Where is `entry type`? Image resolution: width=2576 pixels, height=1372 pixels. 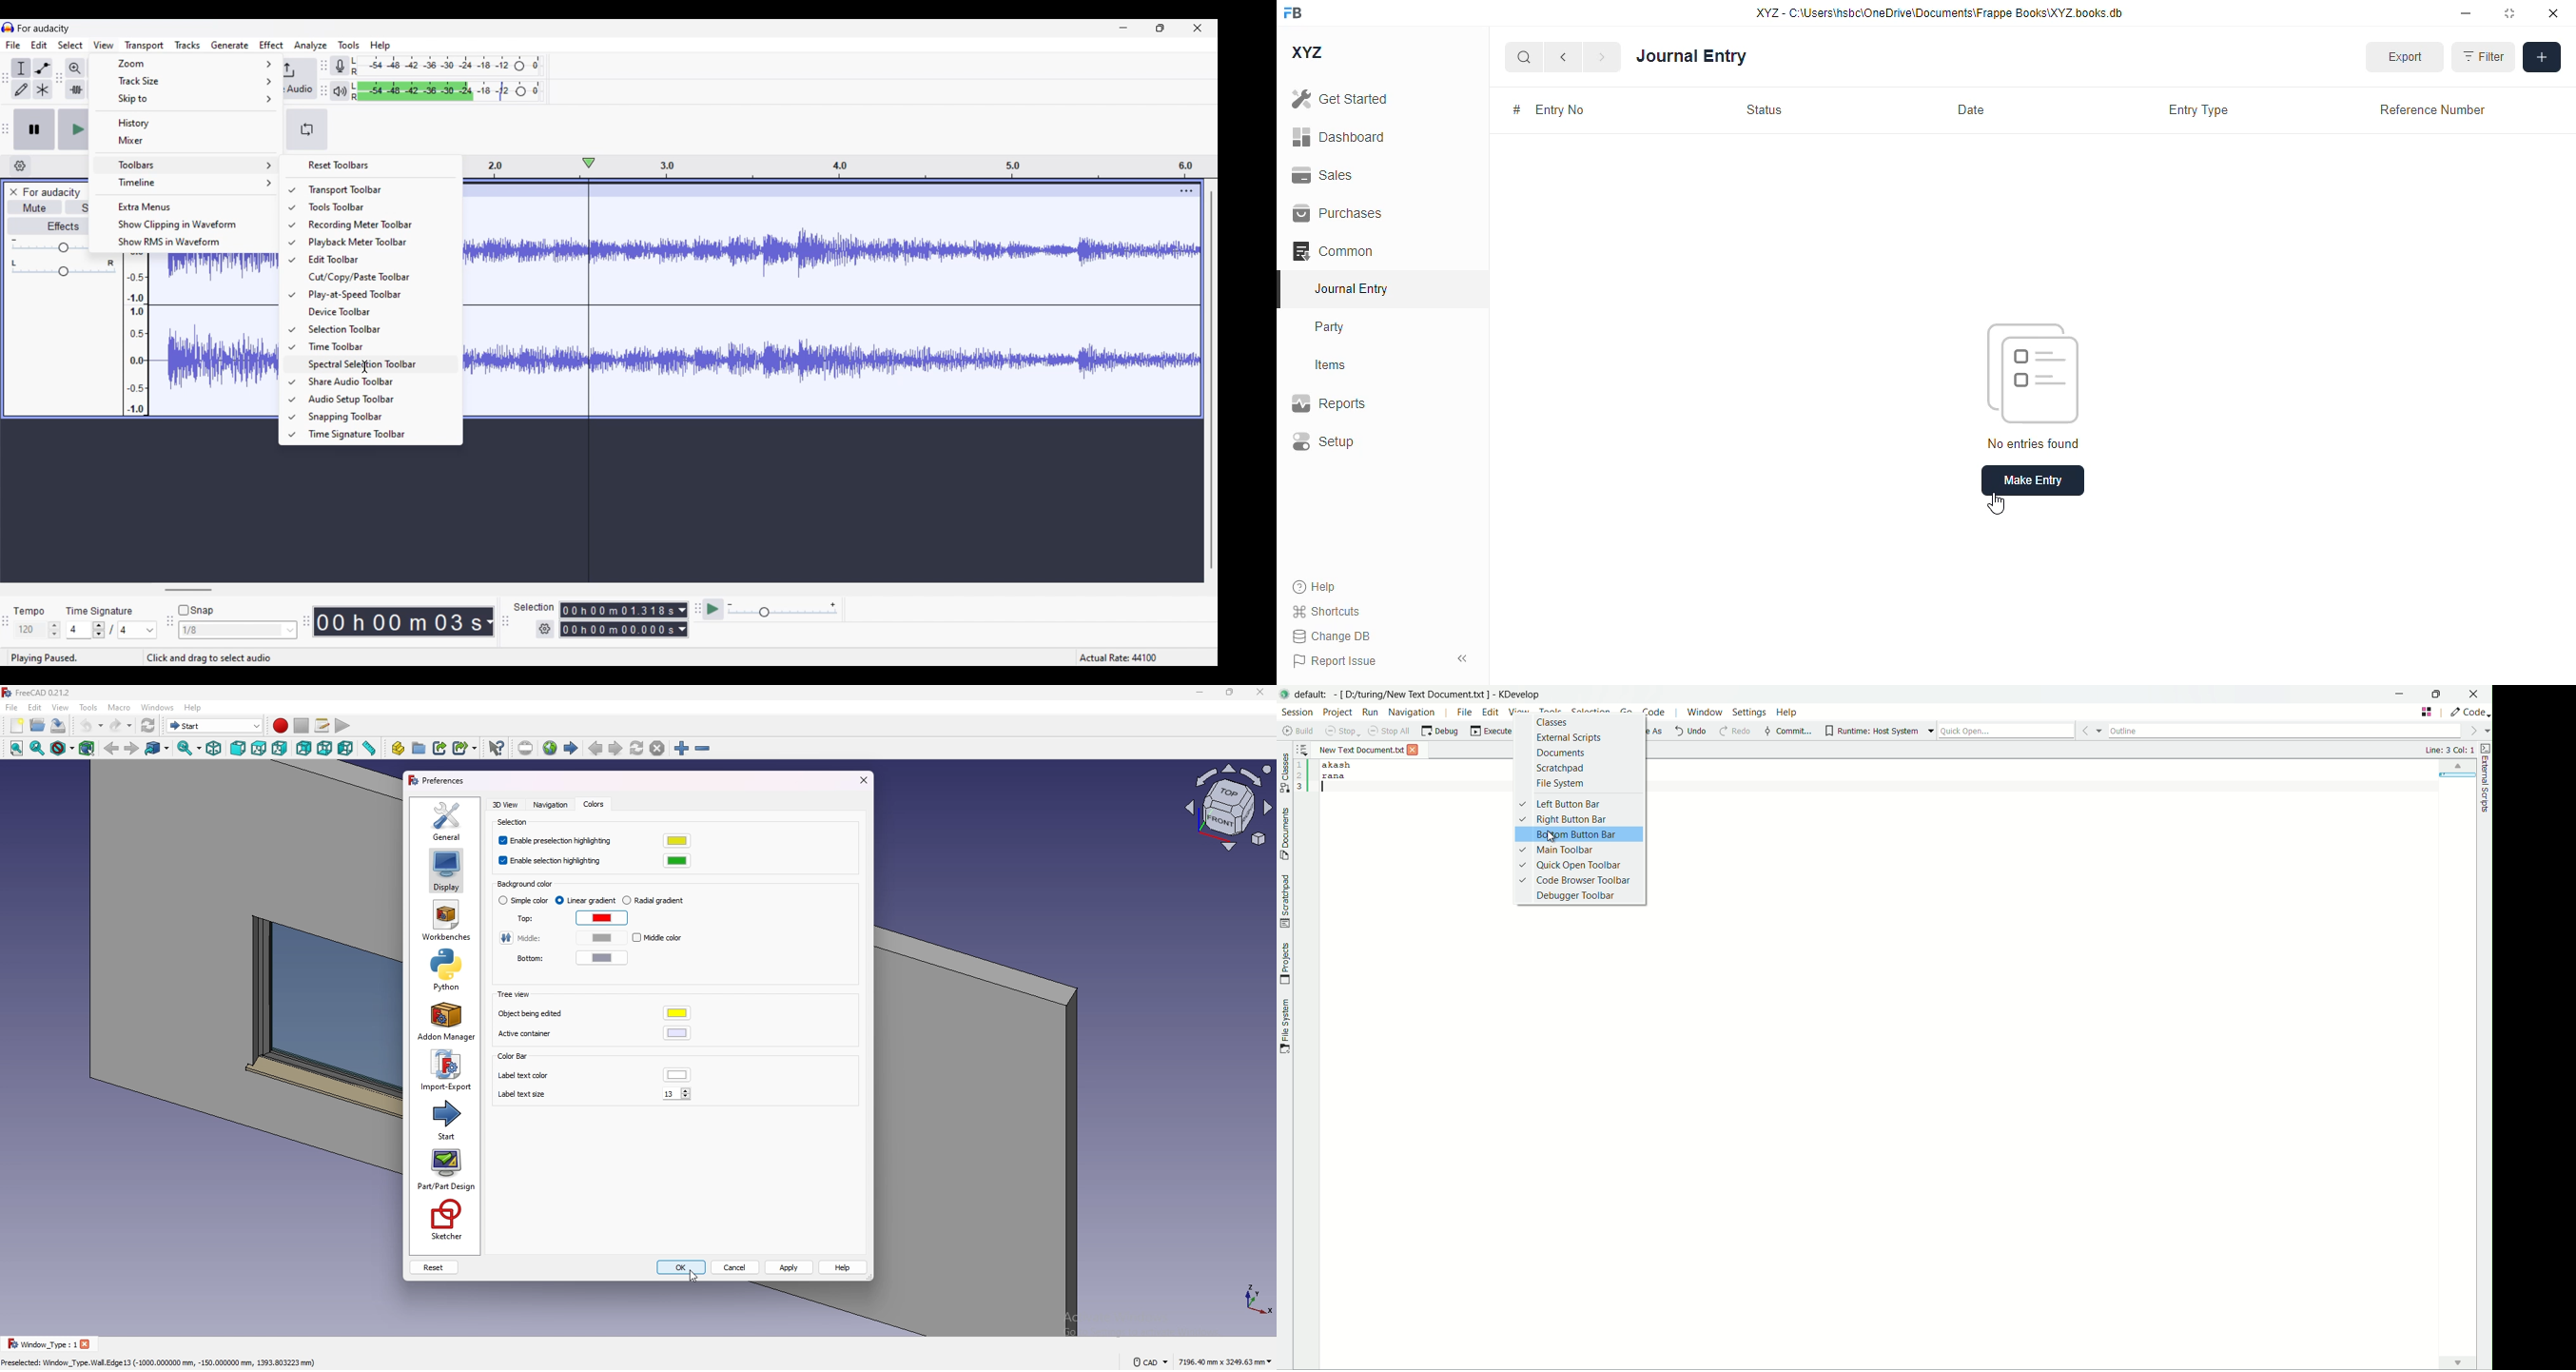
entry type is located at coordinates (2197, 110).